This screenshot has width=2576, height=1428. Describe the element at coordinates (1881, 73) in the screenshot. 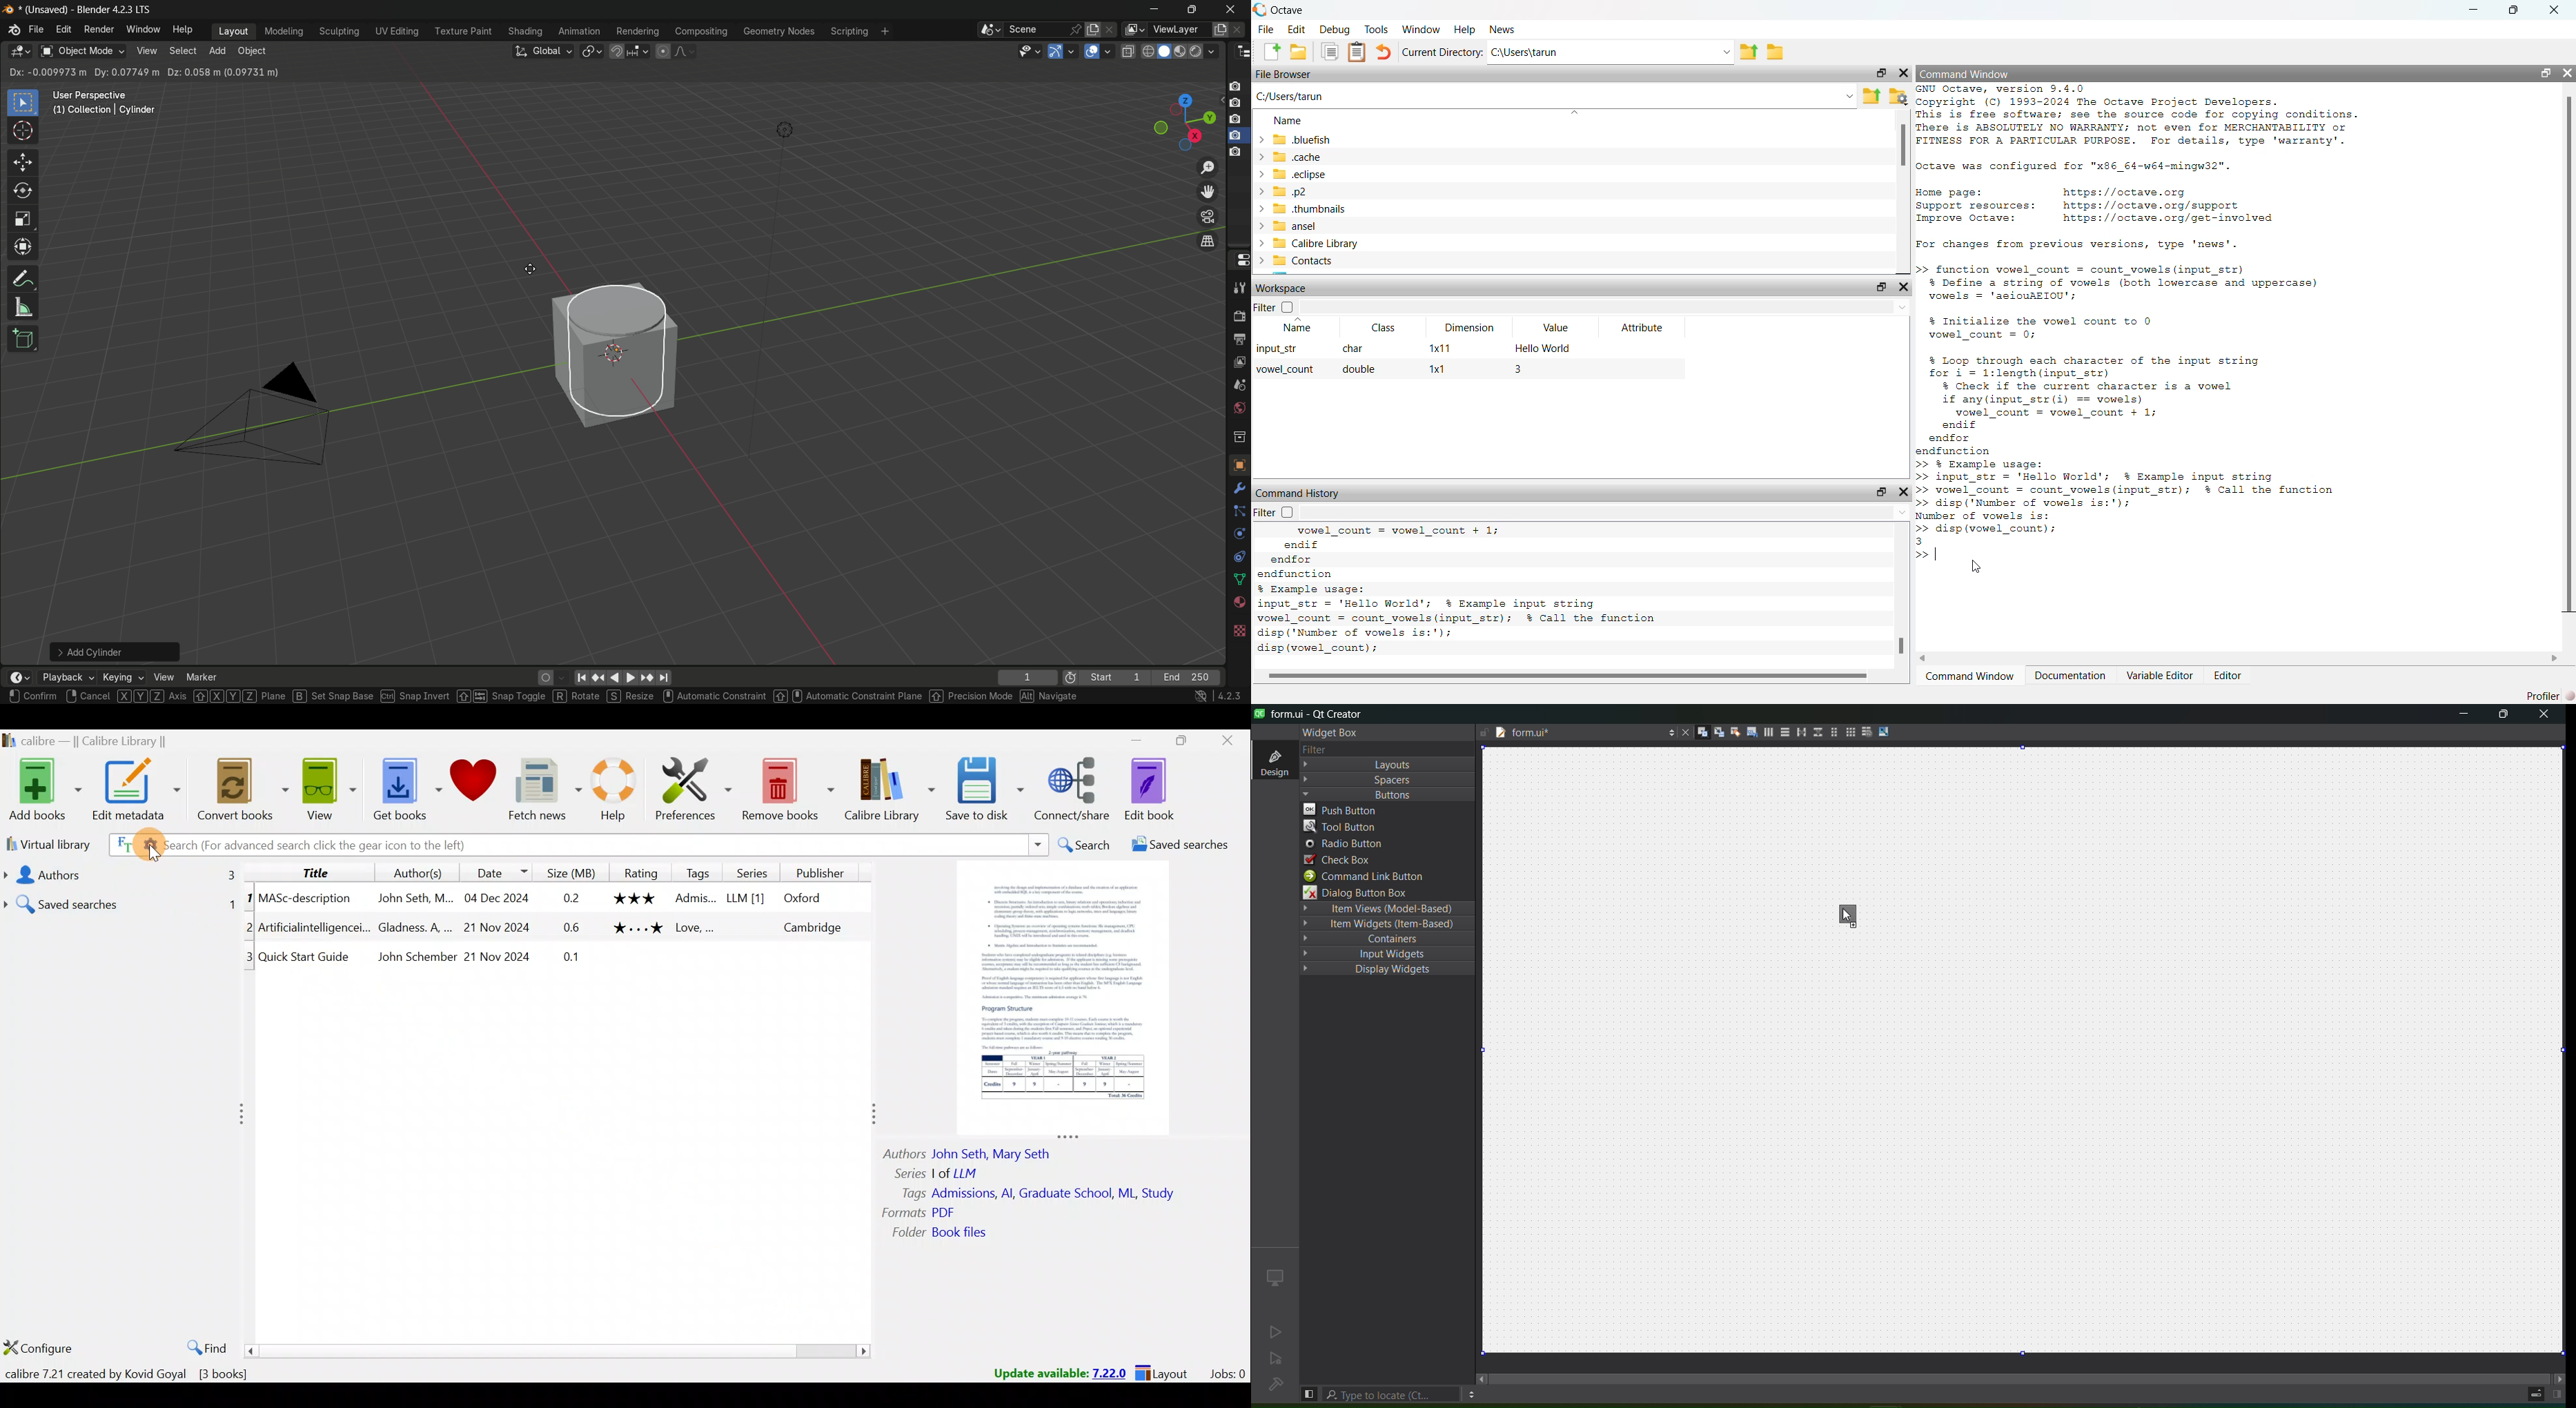

I see `Undock Widget` at that location.